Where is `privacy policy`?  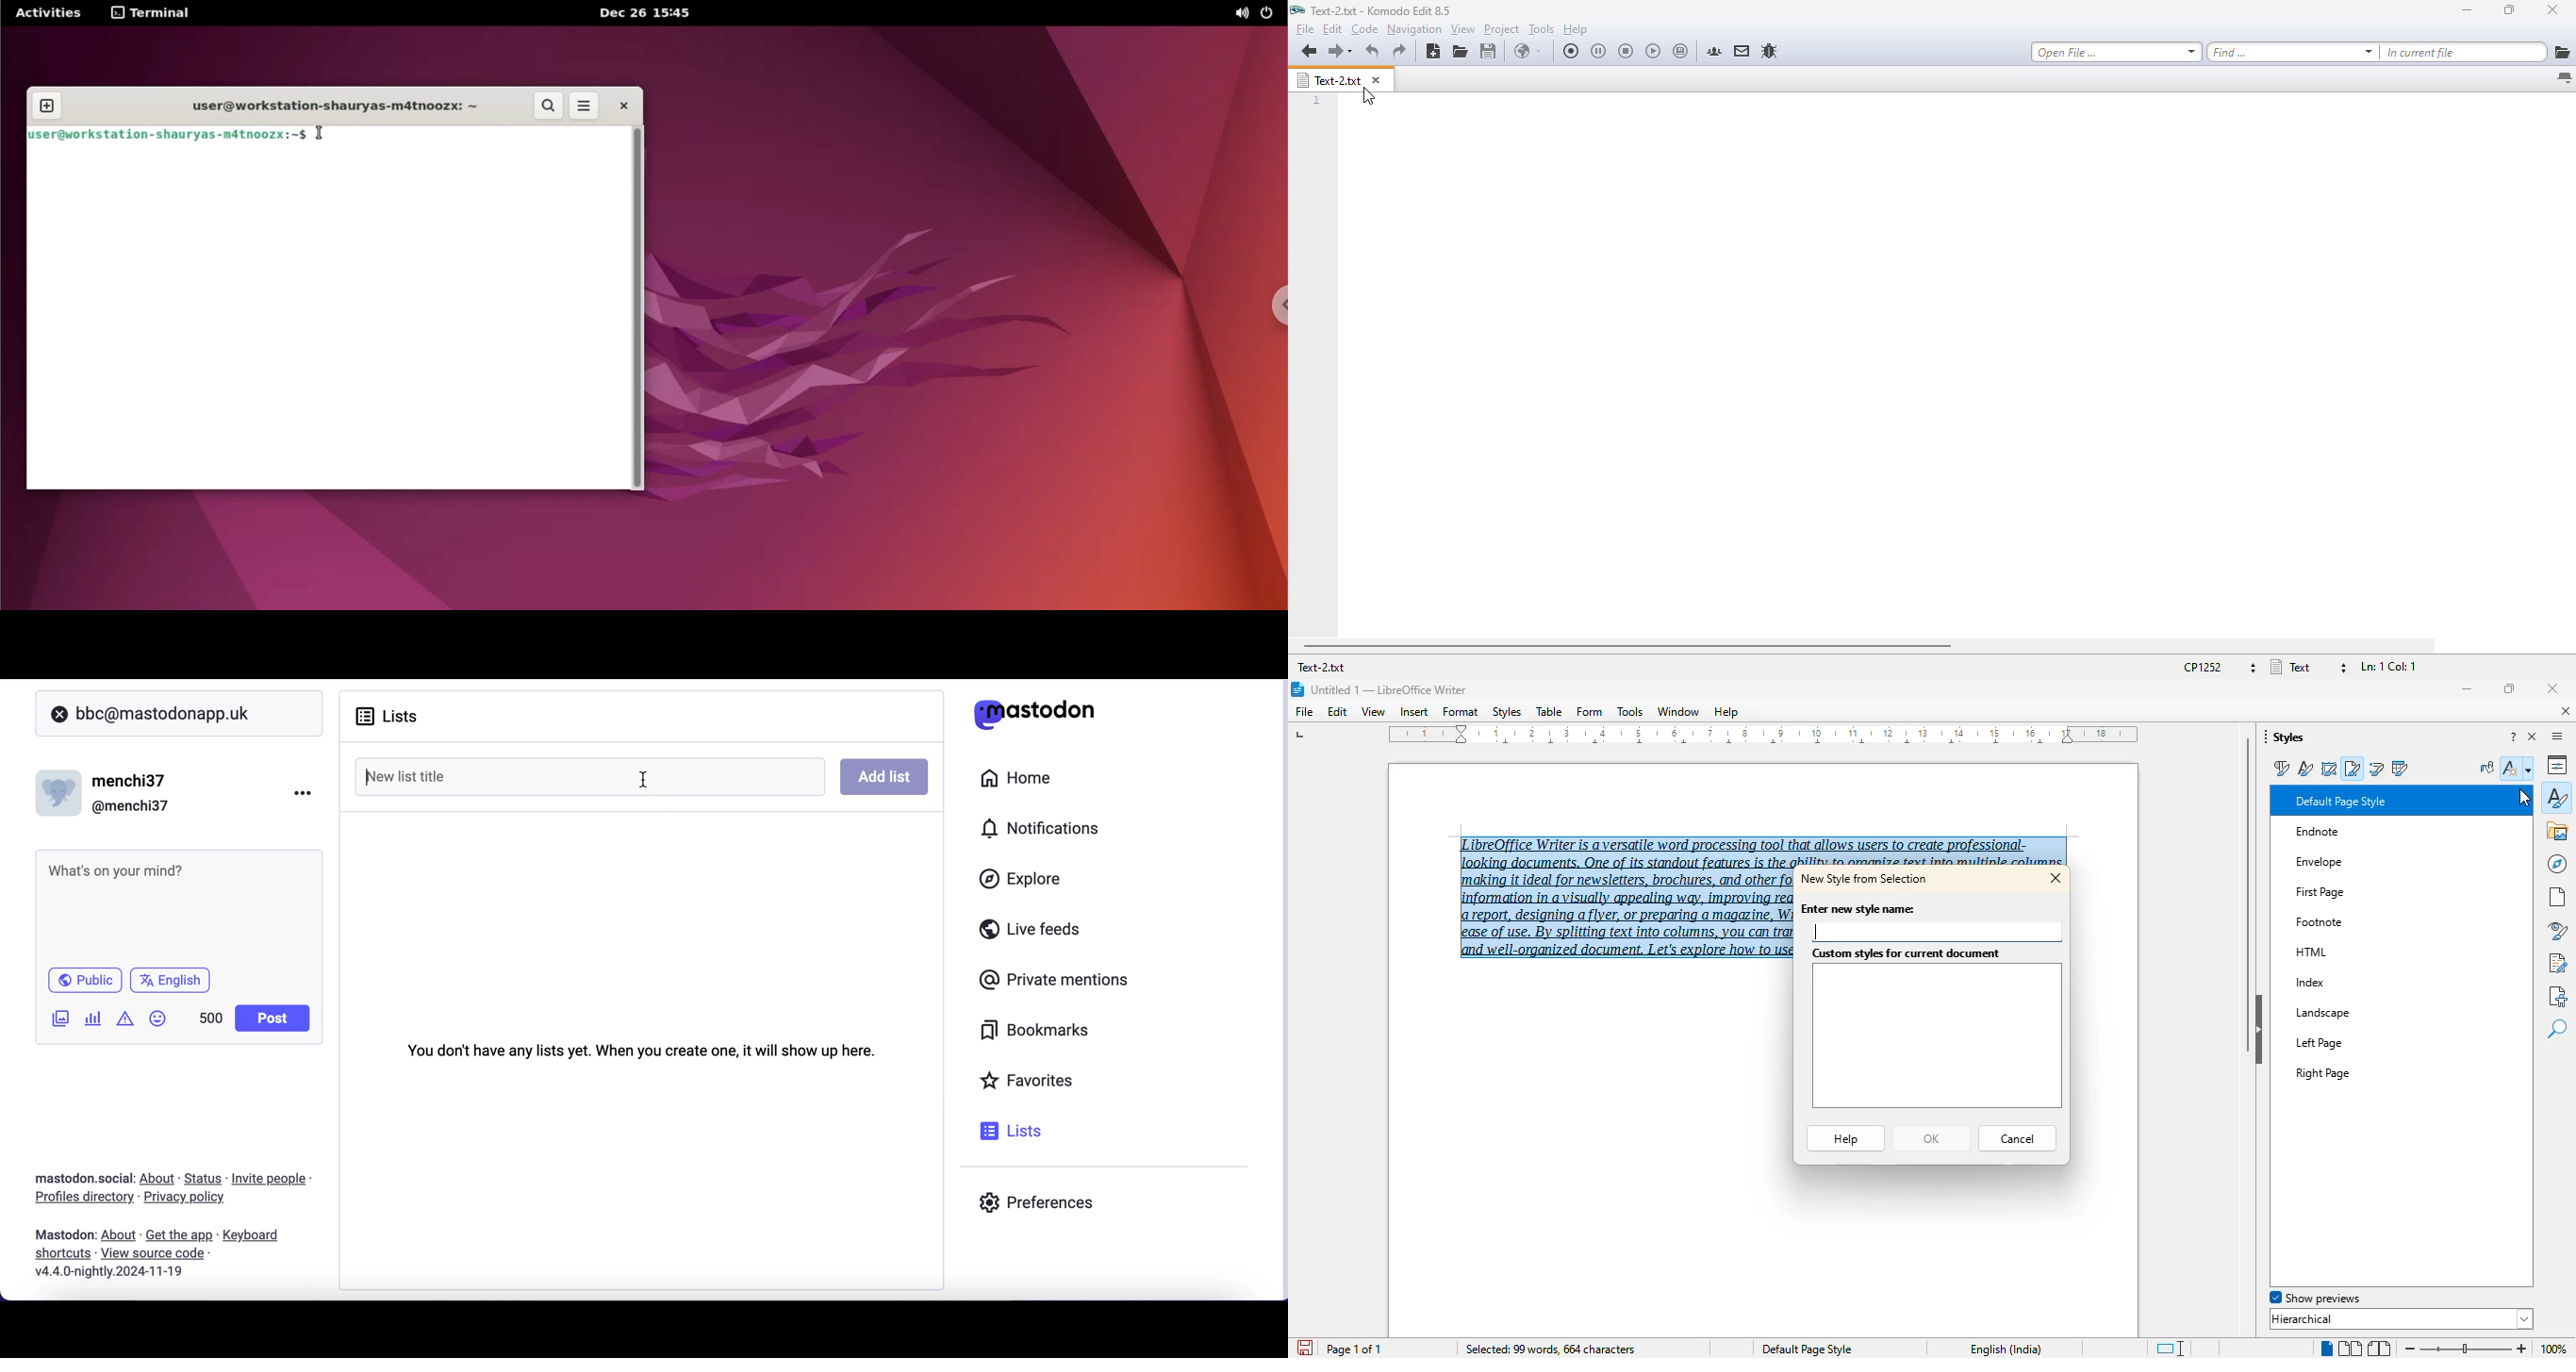
privacy policy is located at coordinates (193, 1199).